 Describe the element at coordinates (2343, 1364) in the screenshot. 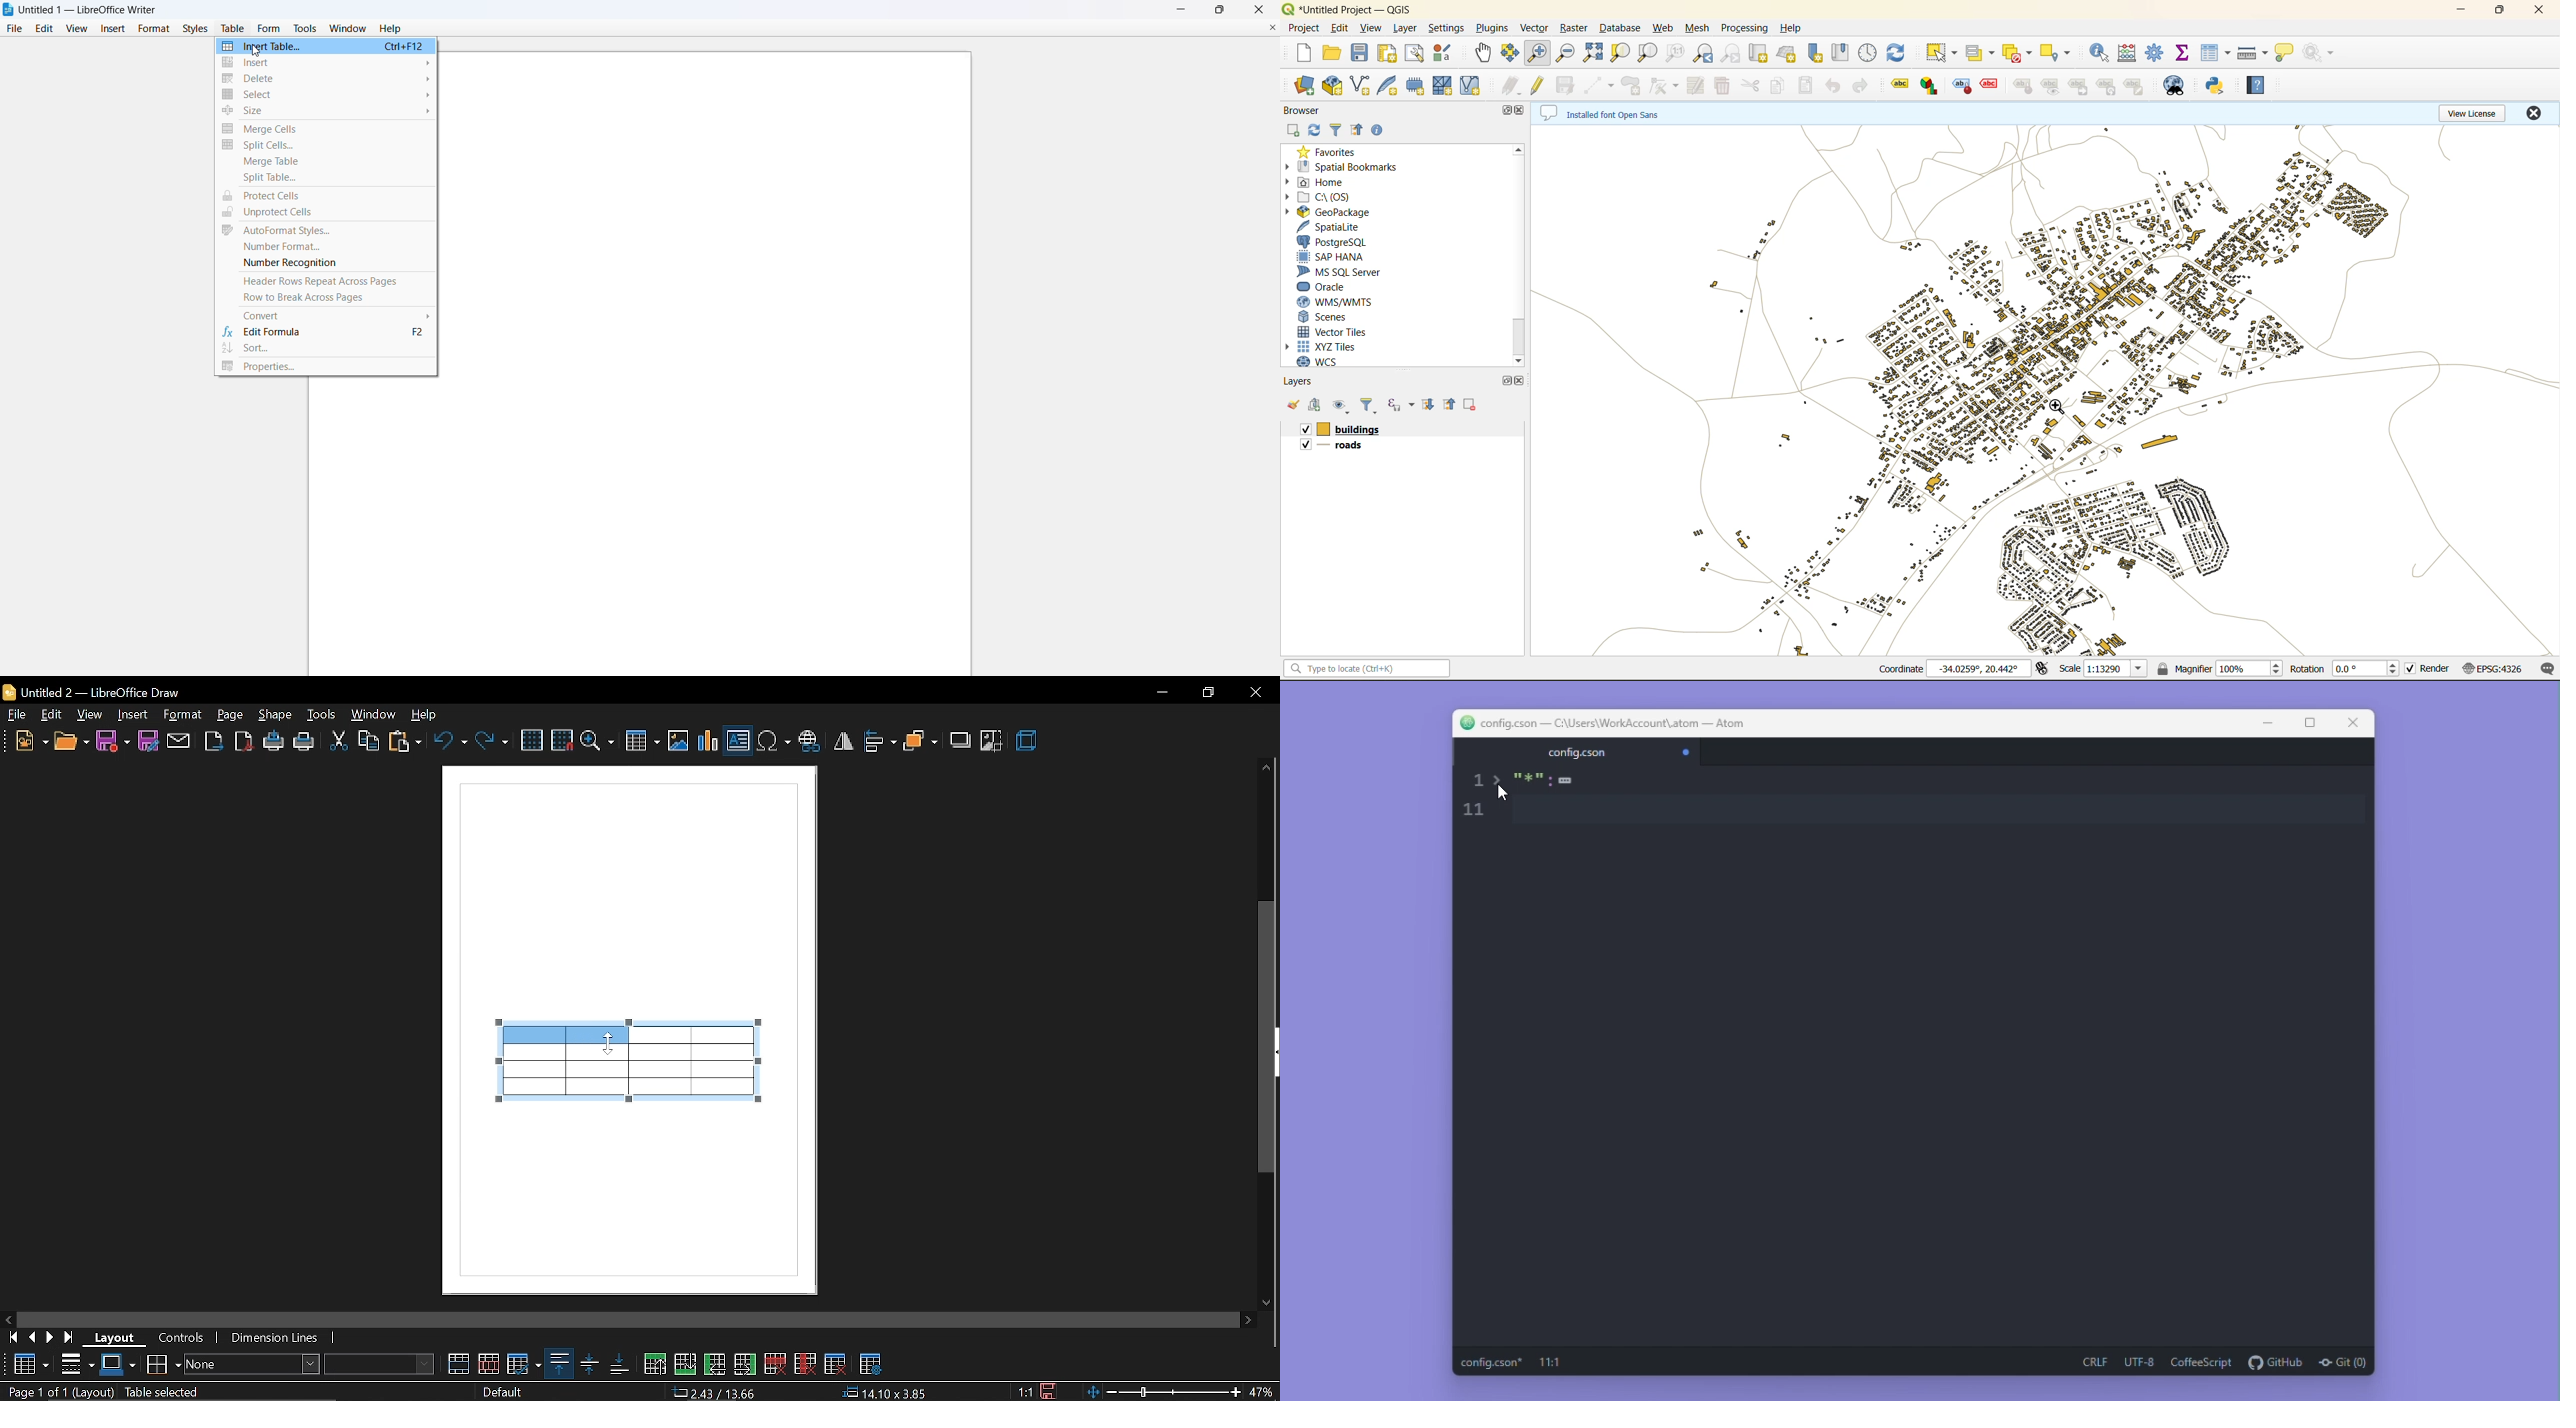

I see `git (0)` at that location.